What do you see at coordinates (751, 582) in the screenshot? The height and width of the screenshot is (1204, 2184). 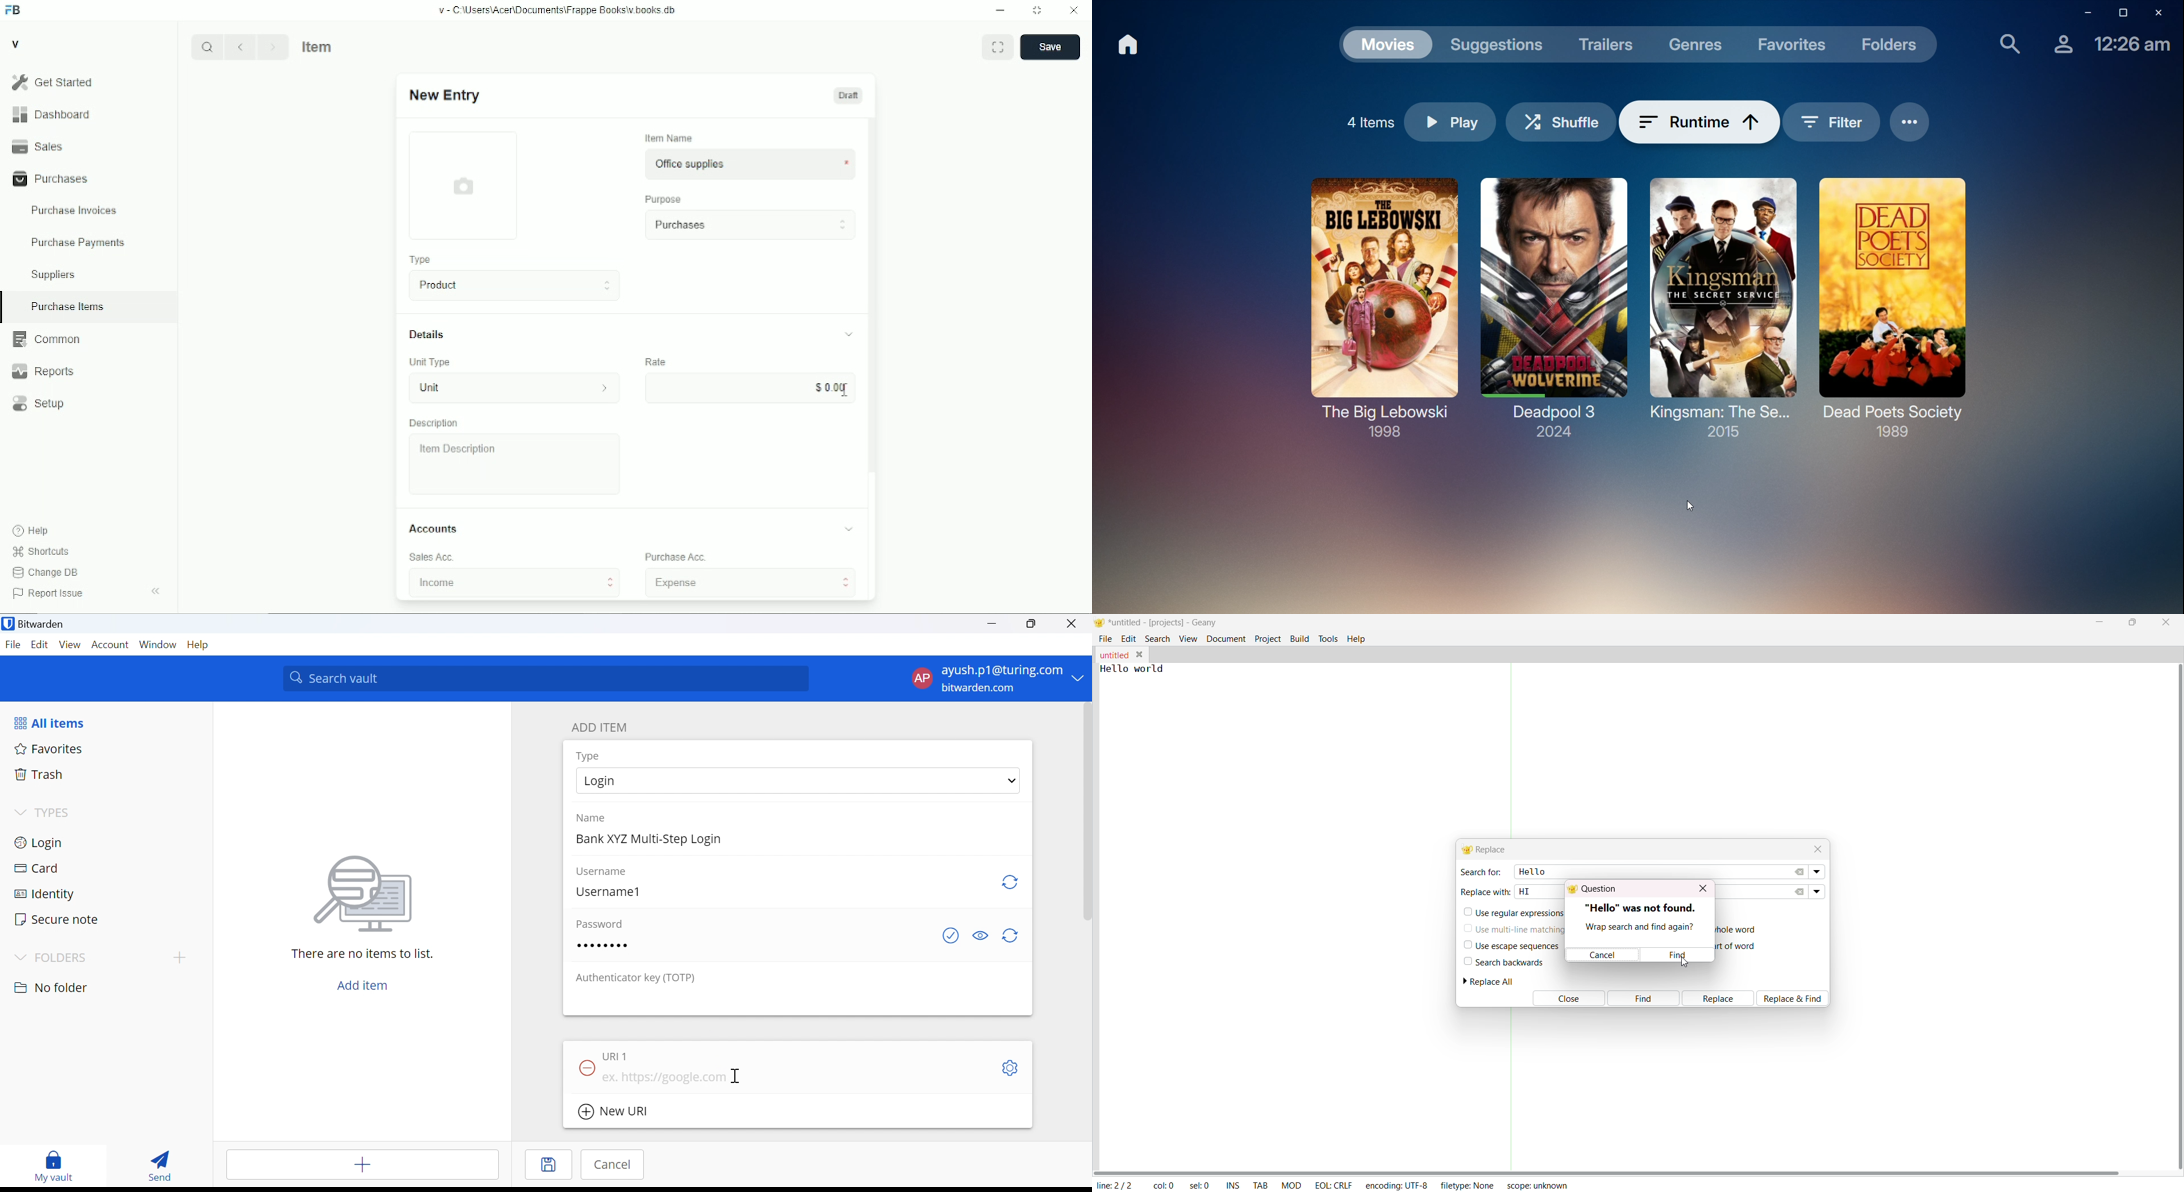 I see `expense` at bounding box center [751, 582].